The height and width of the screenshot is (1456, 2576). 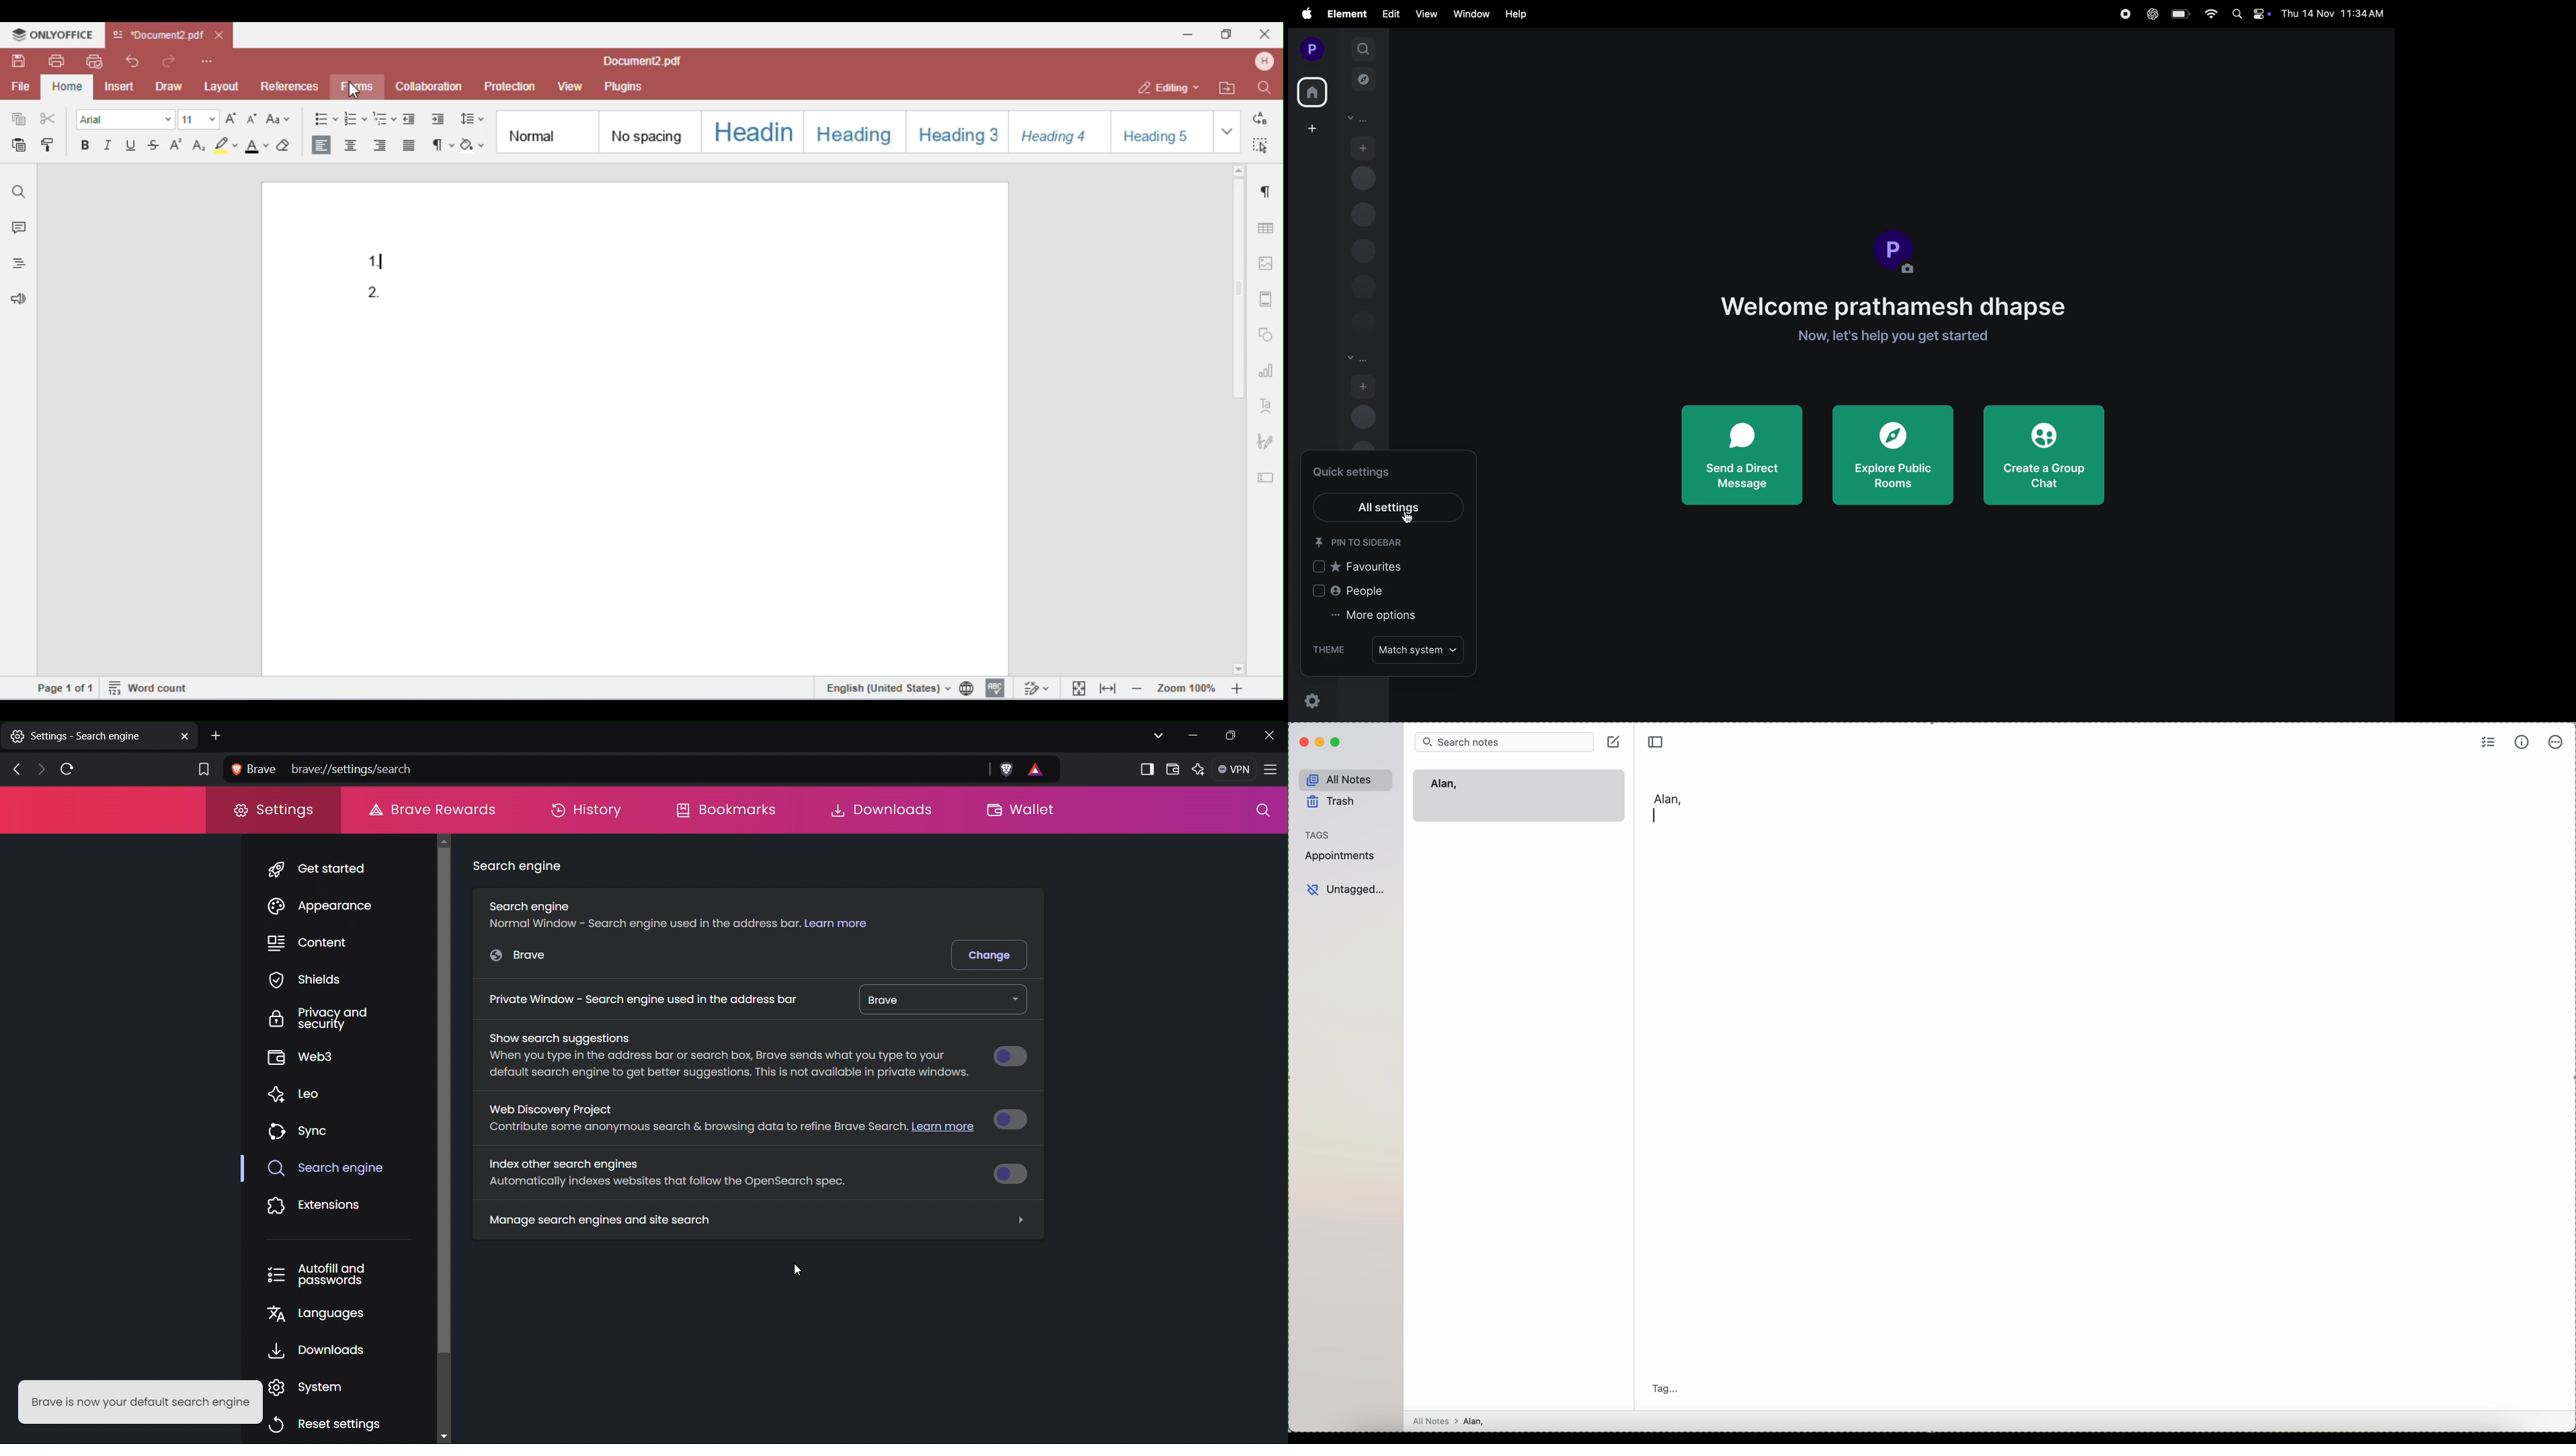 I want to click on window, so click(x=1468, y=14).